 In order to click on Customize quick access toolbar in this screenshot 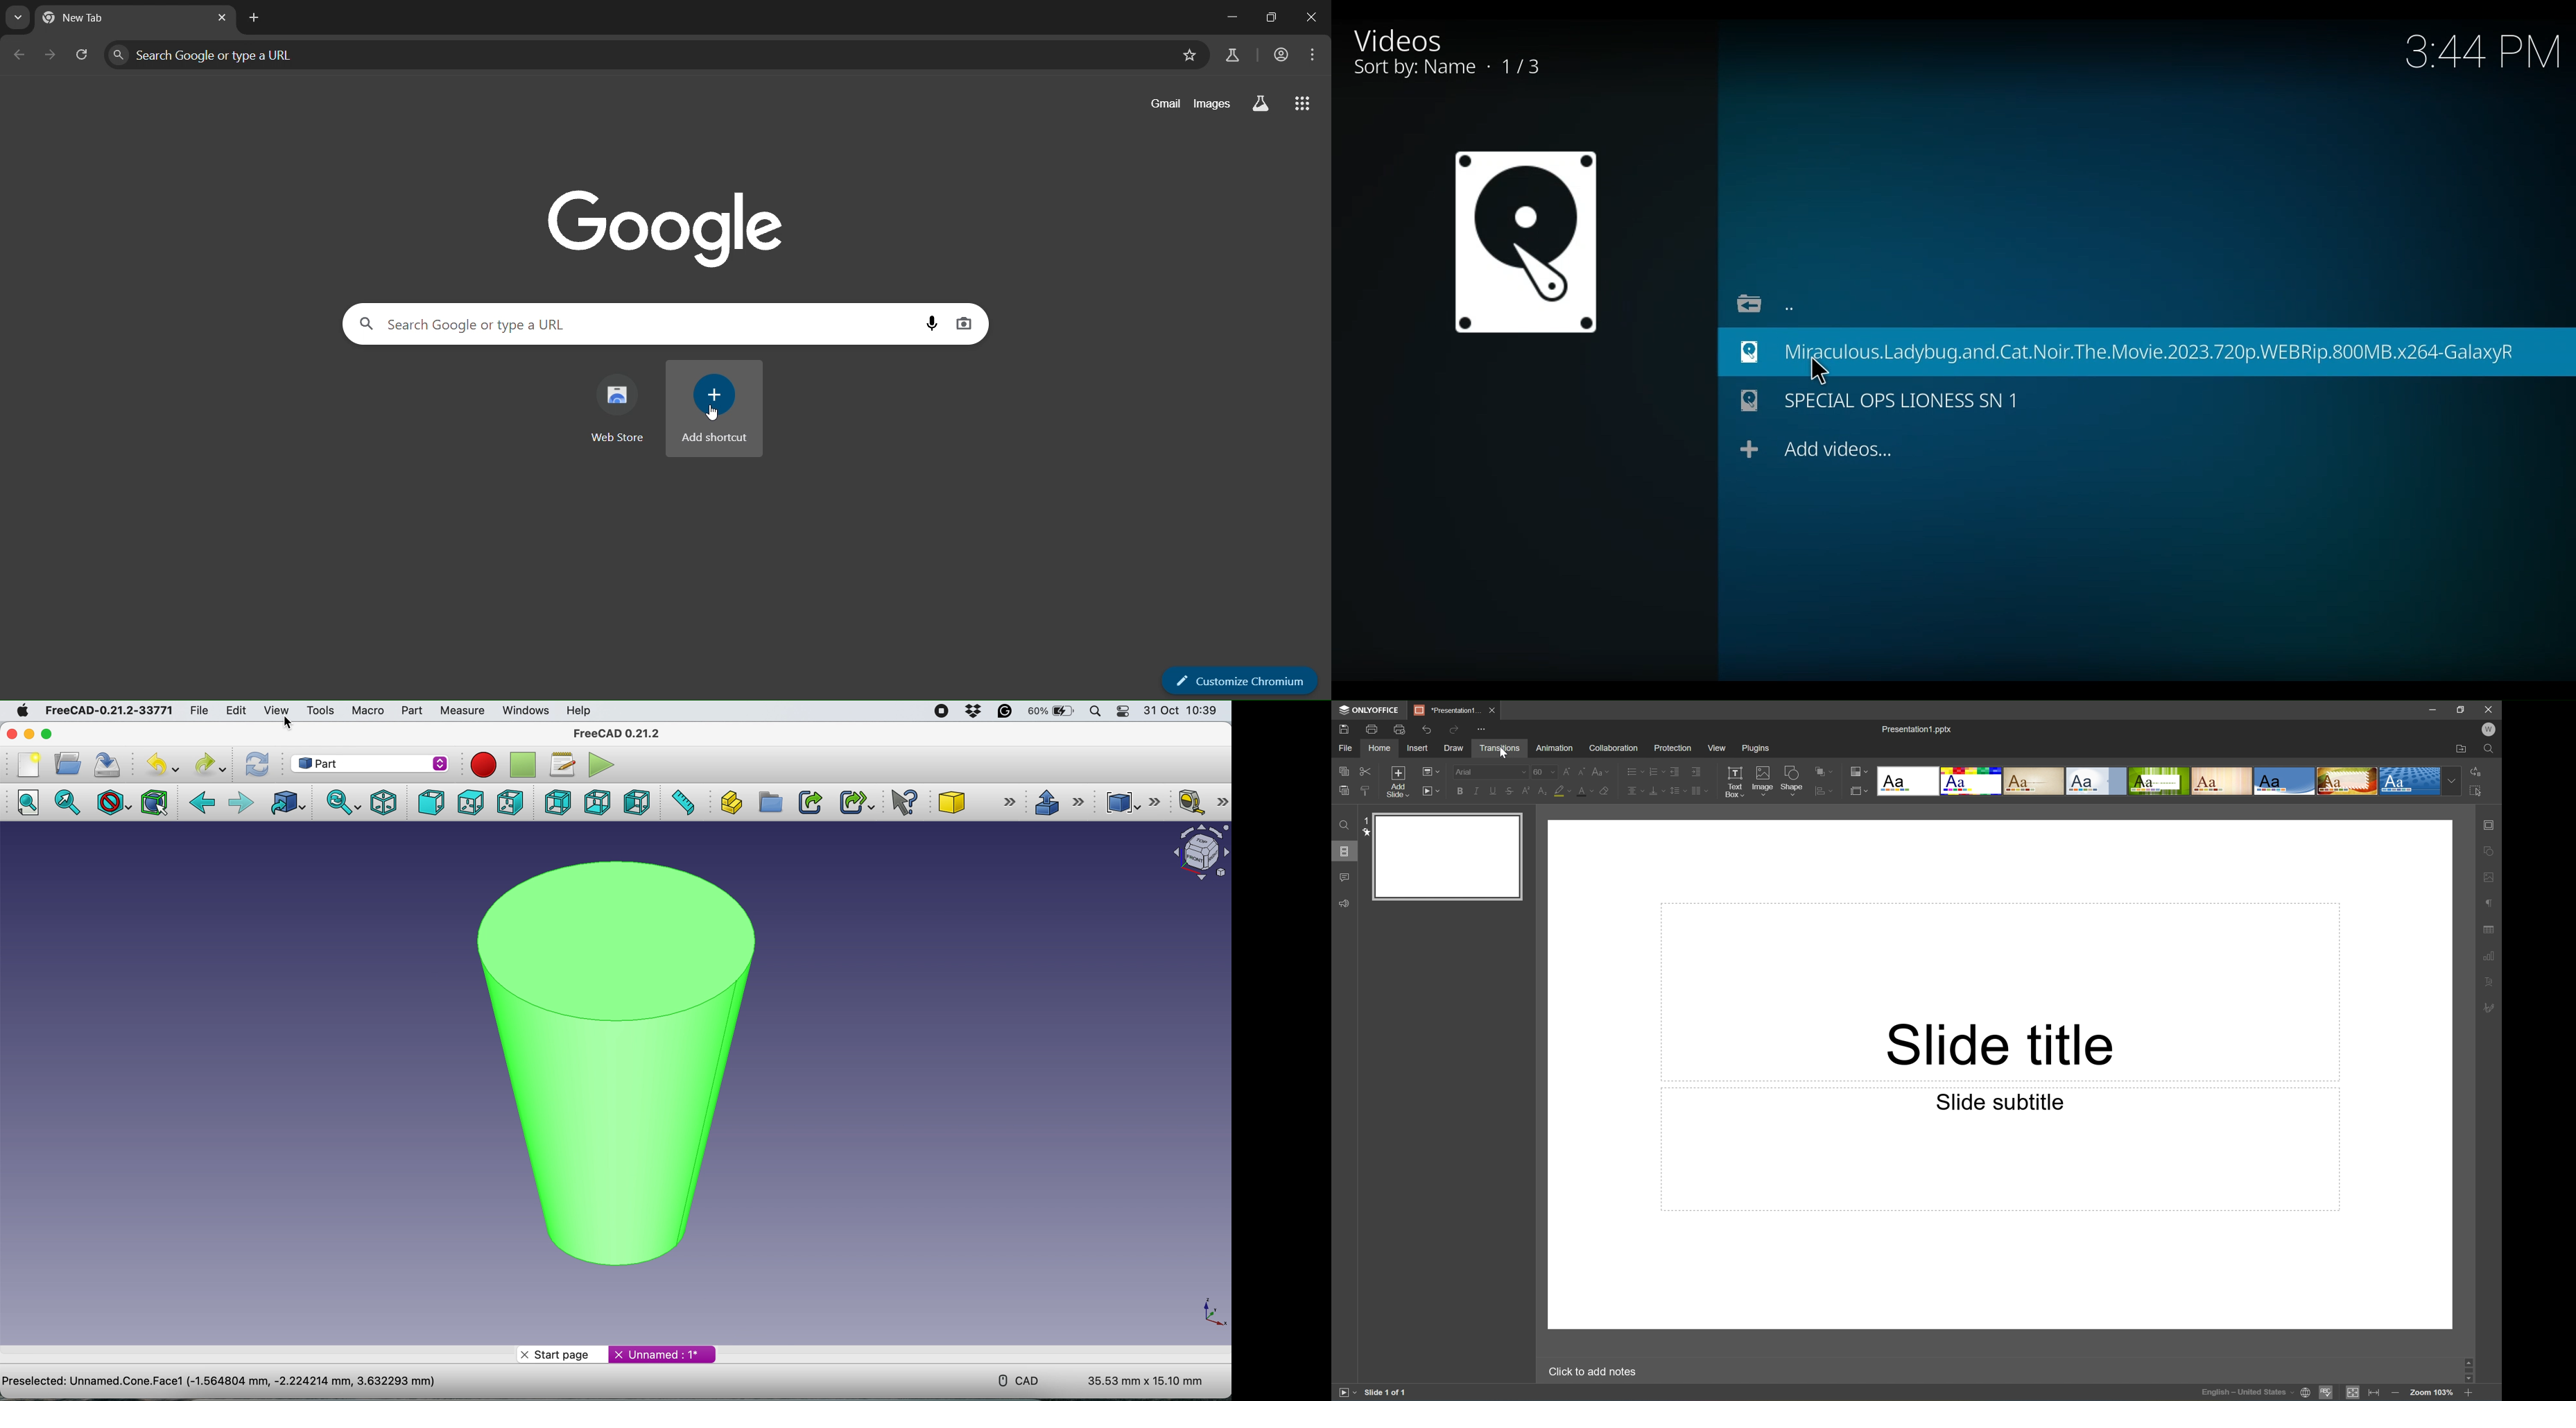, I will do `click(1481, 728)`.